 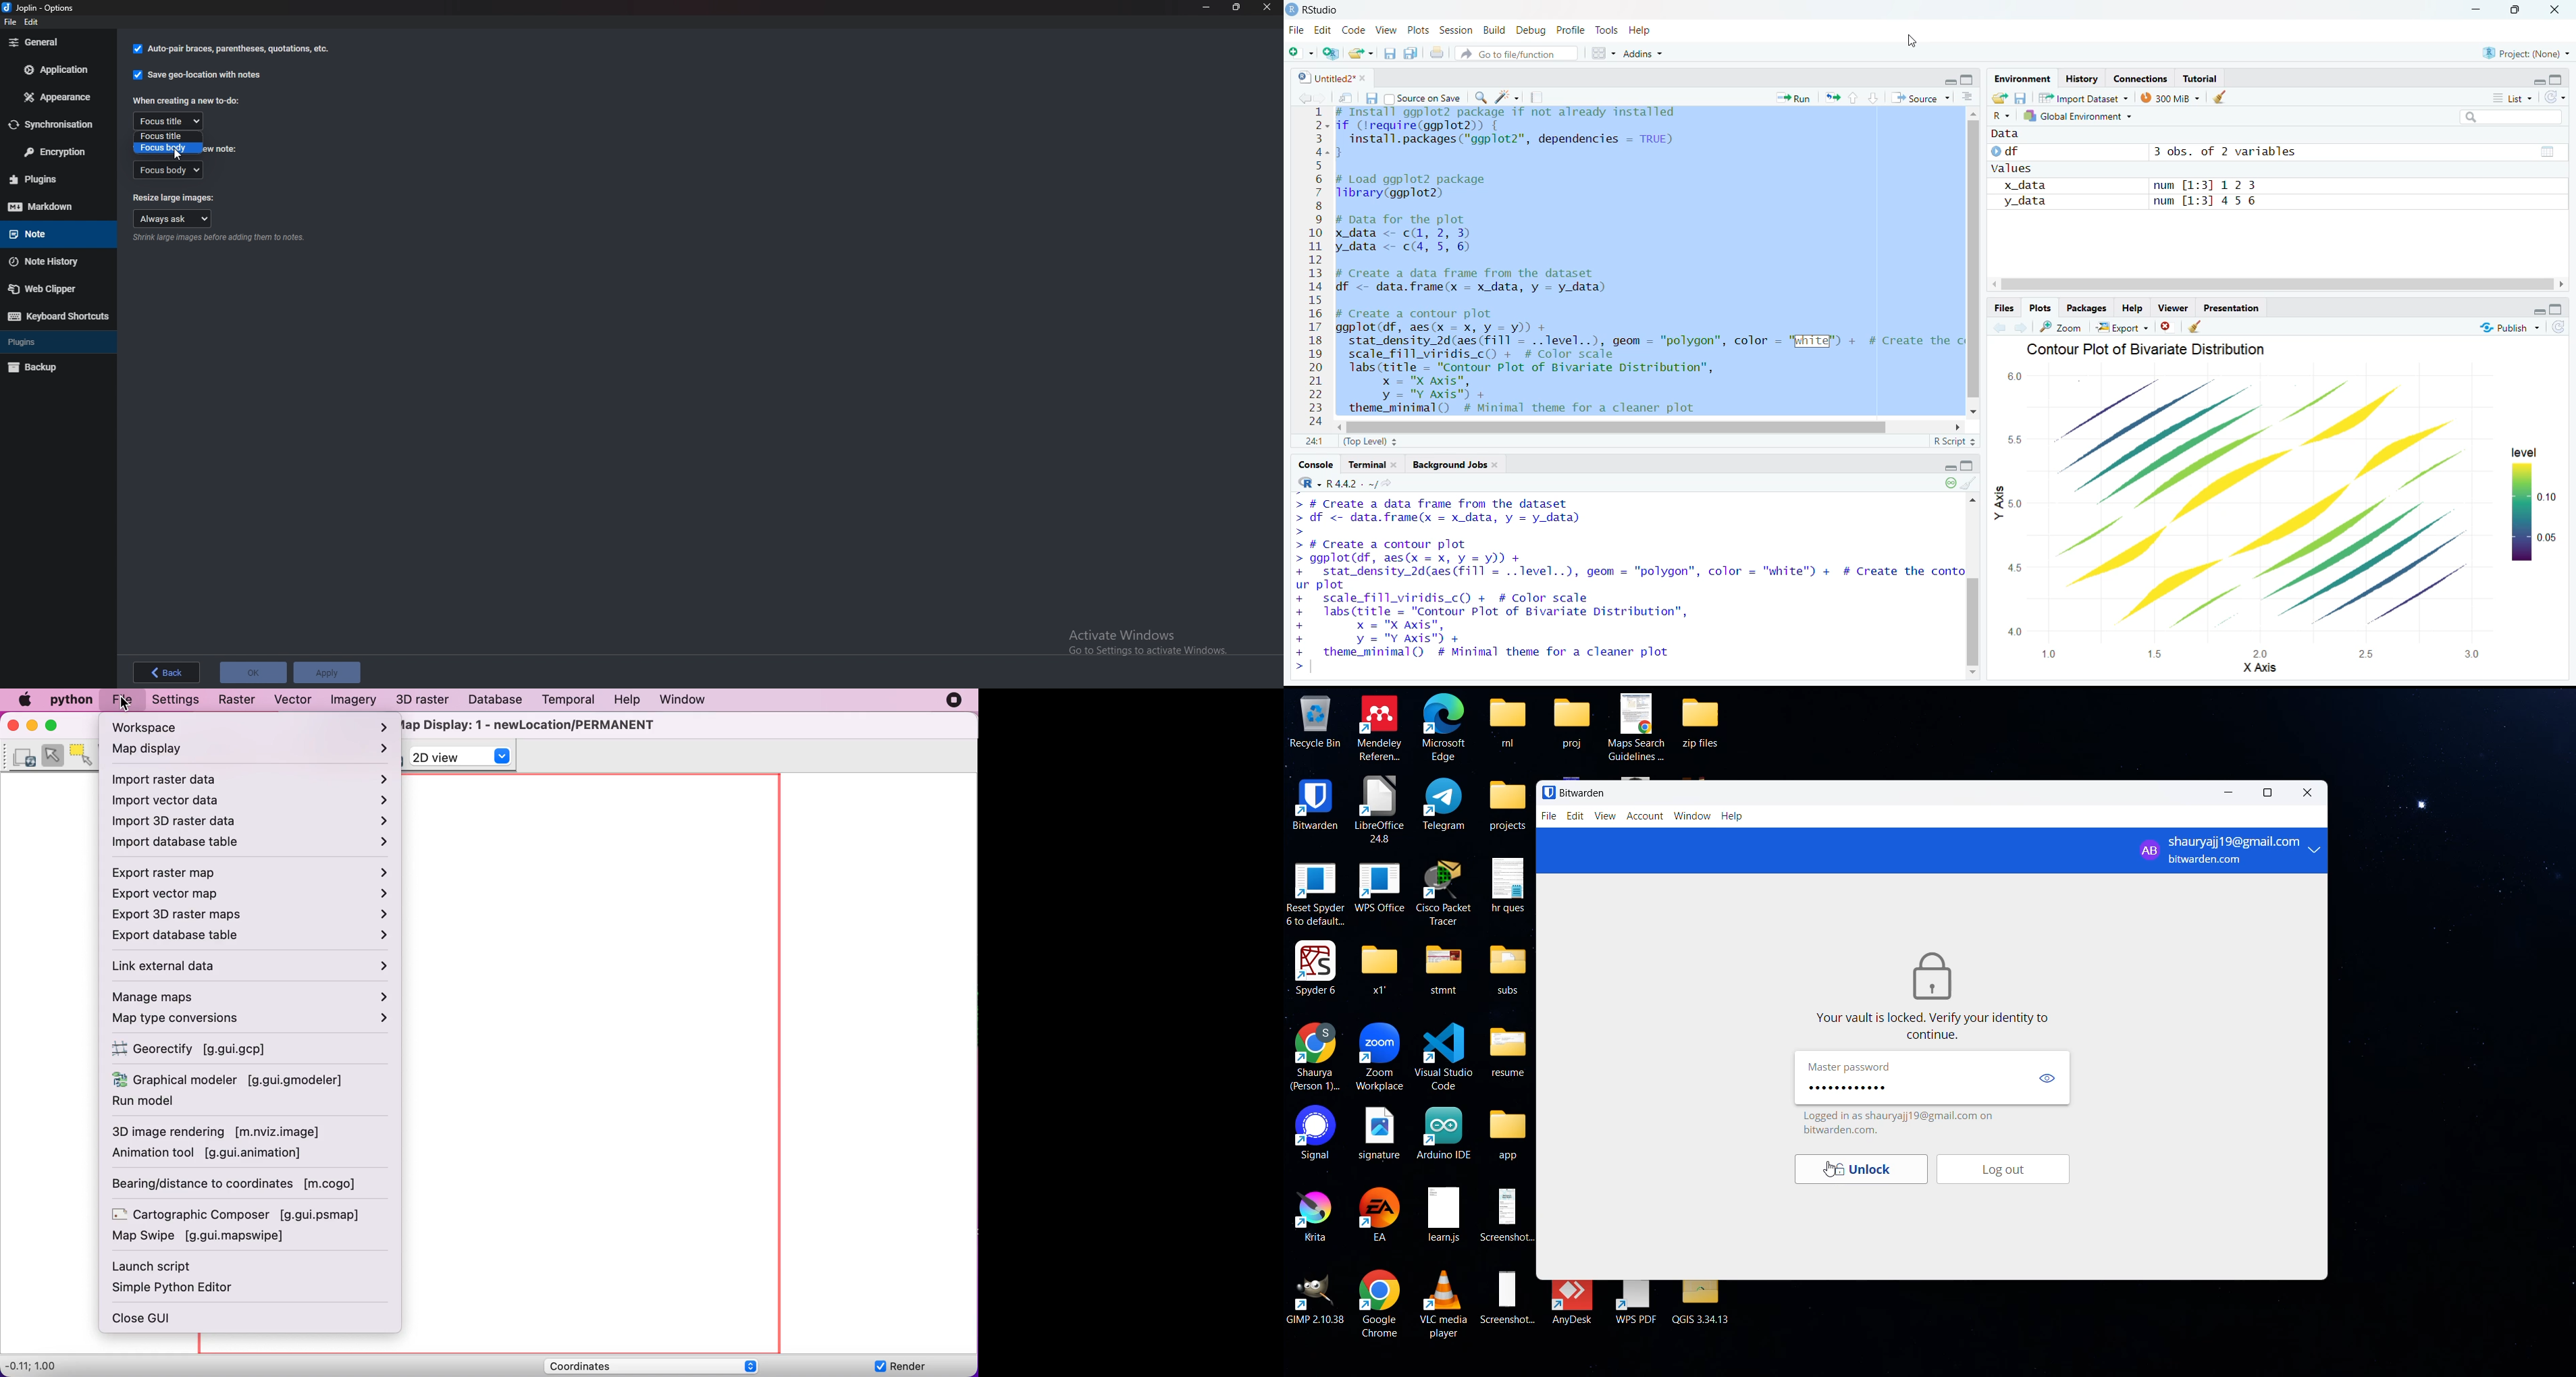 I want to click on Focus title, so click(x=168, y=136).